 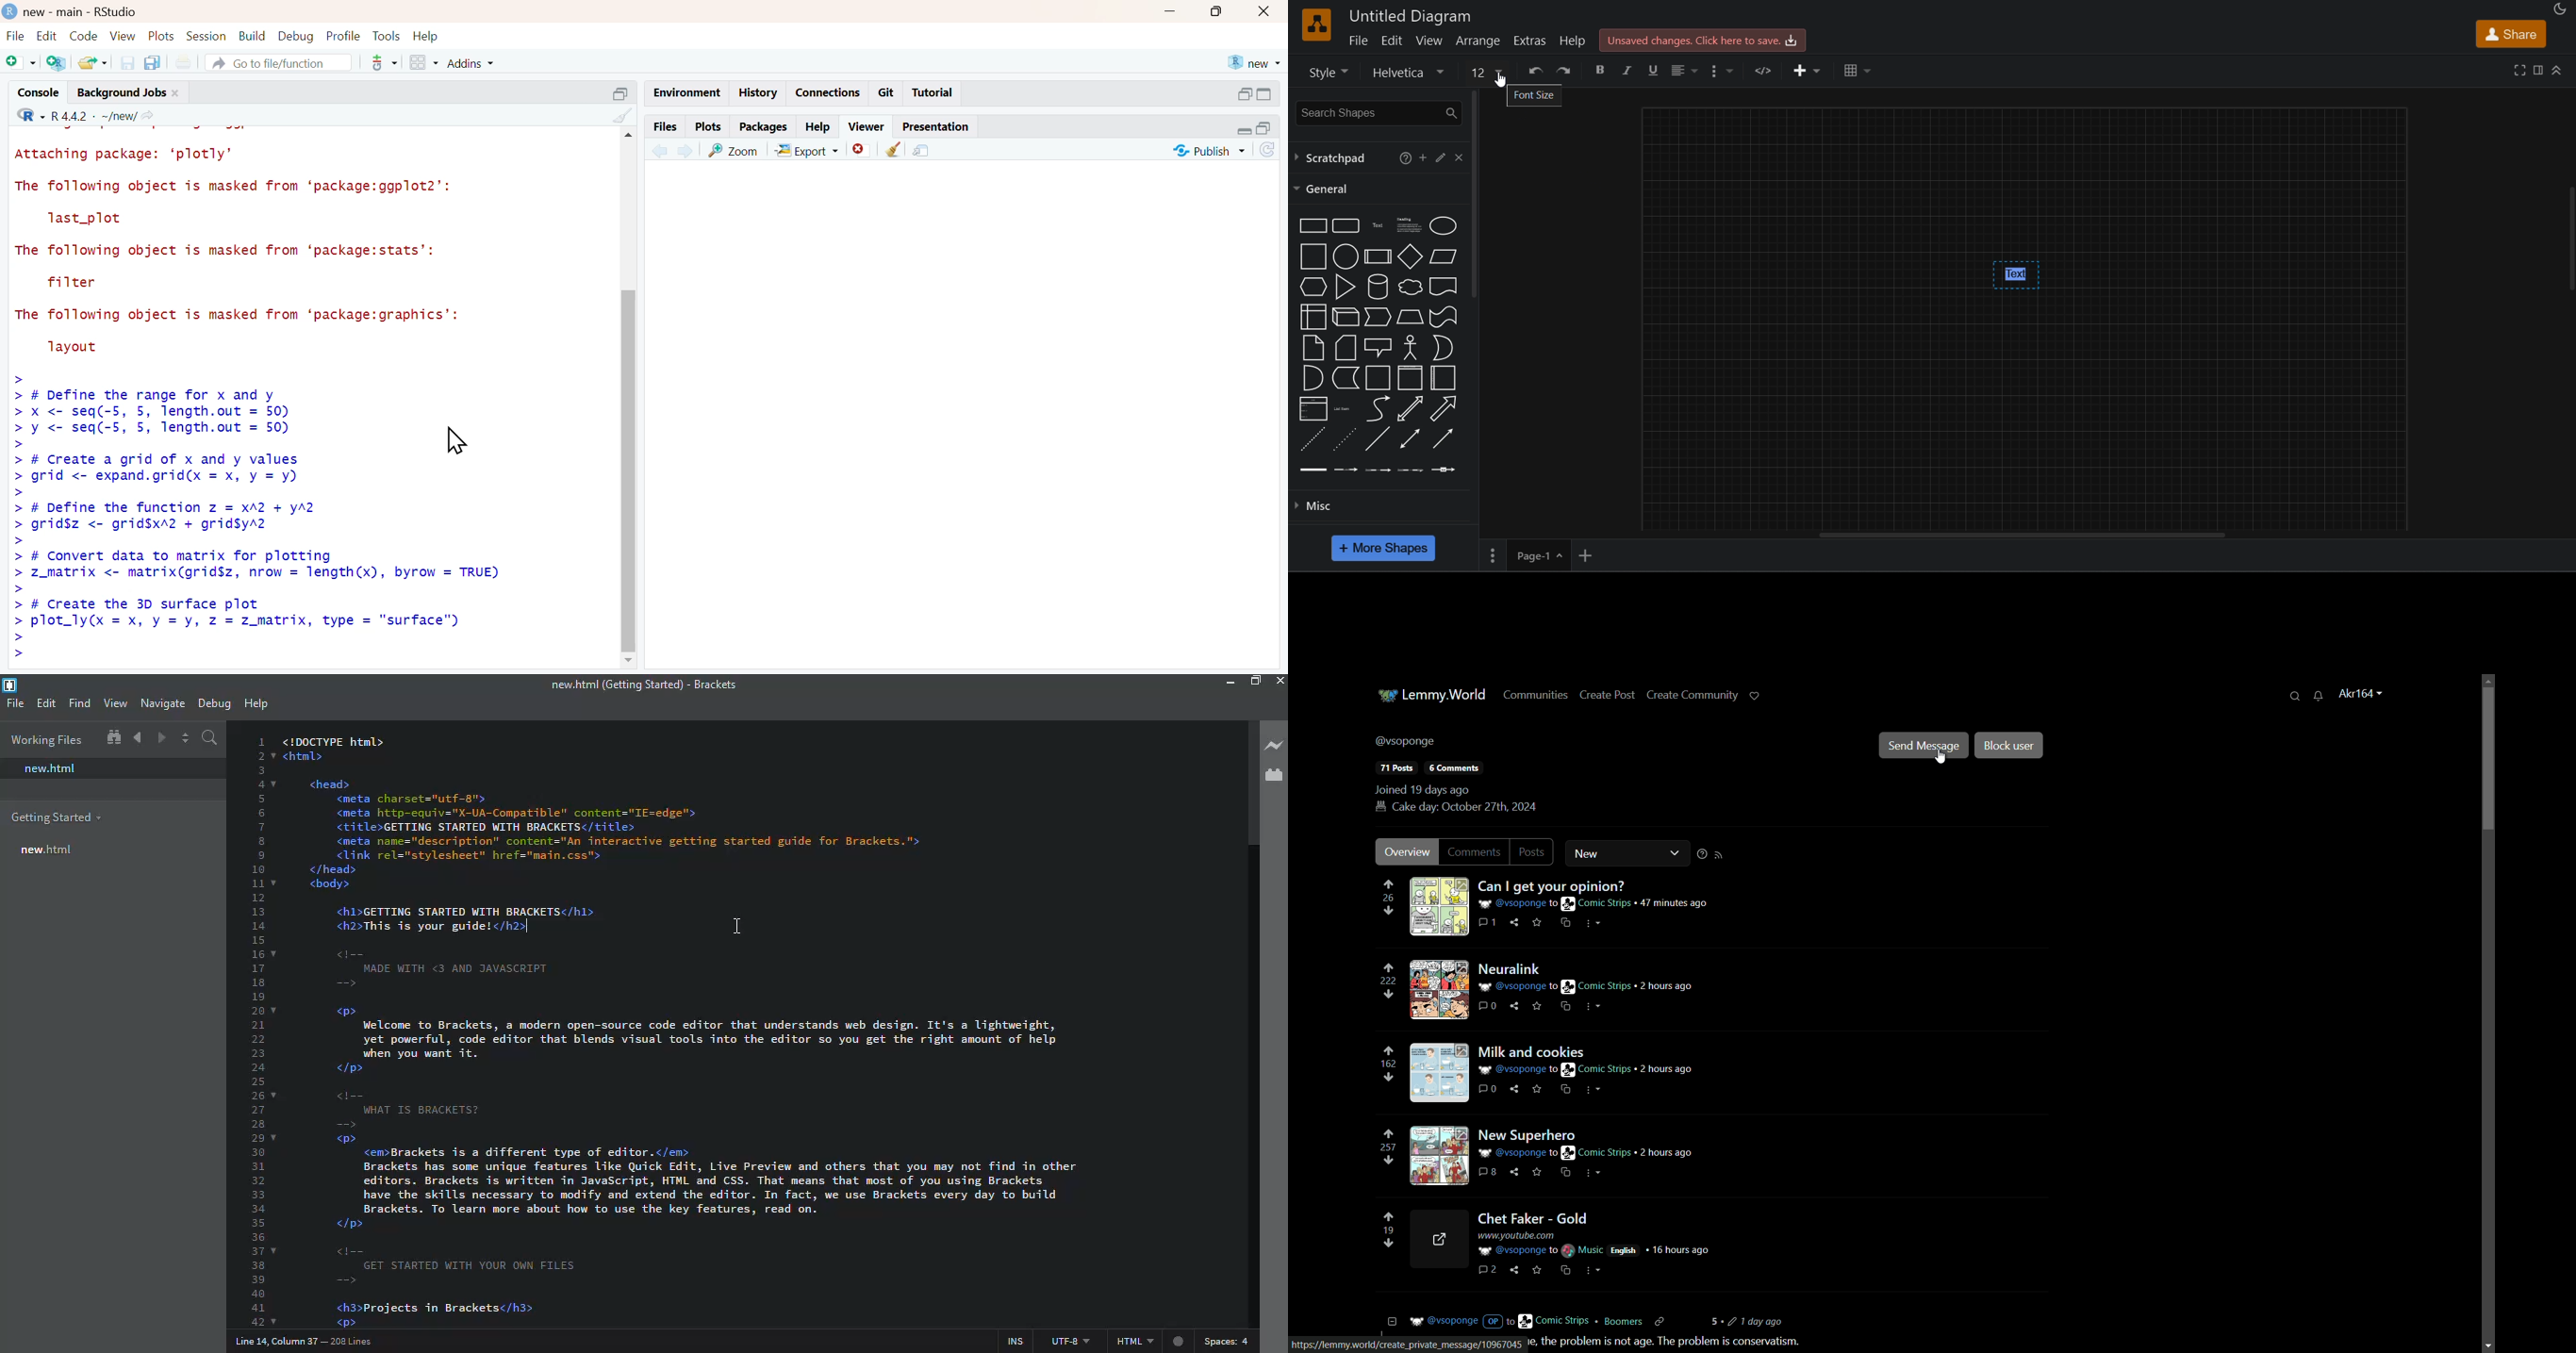 I want to click on insert, so click(x=1807, y=70).